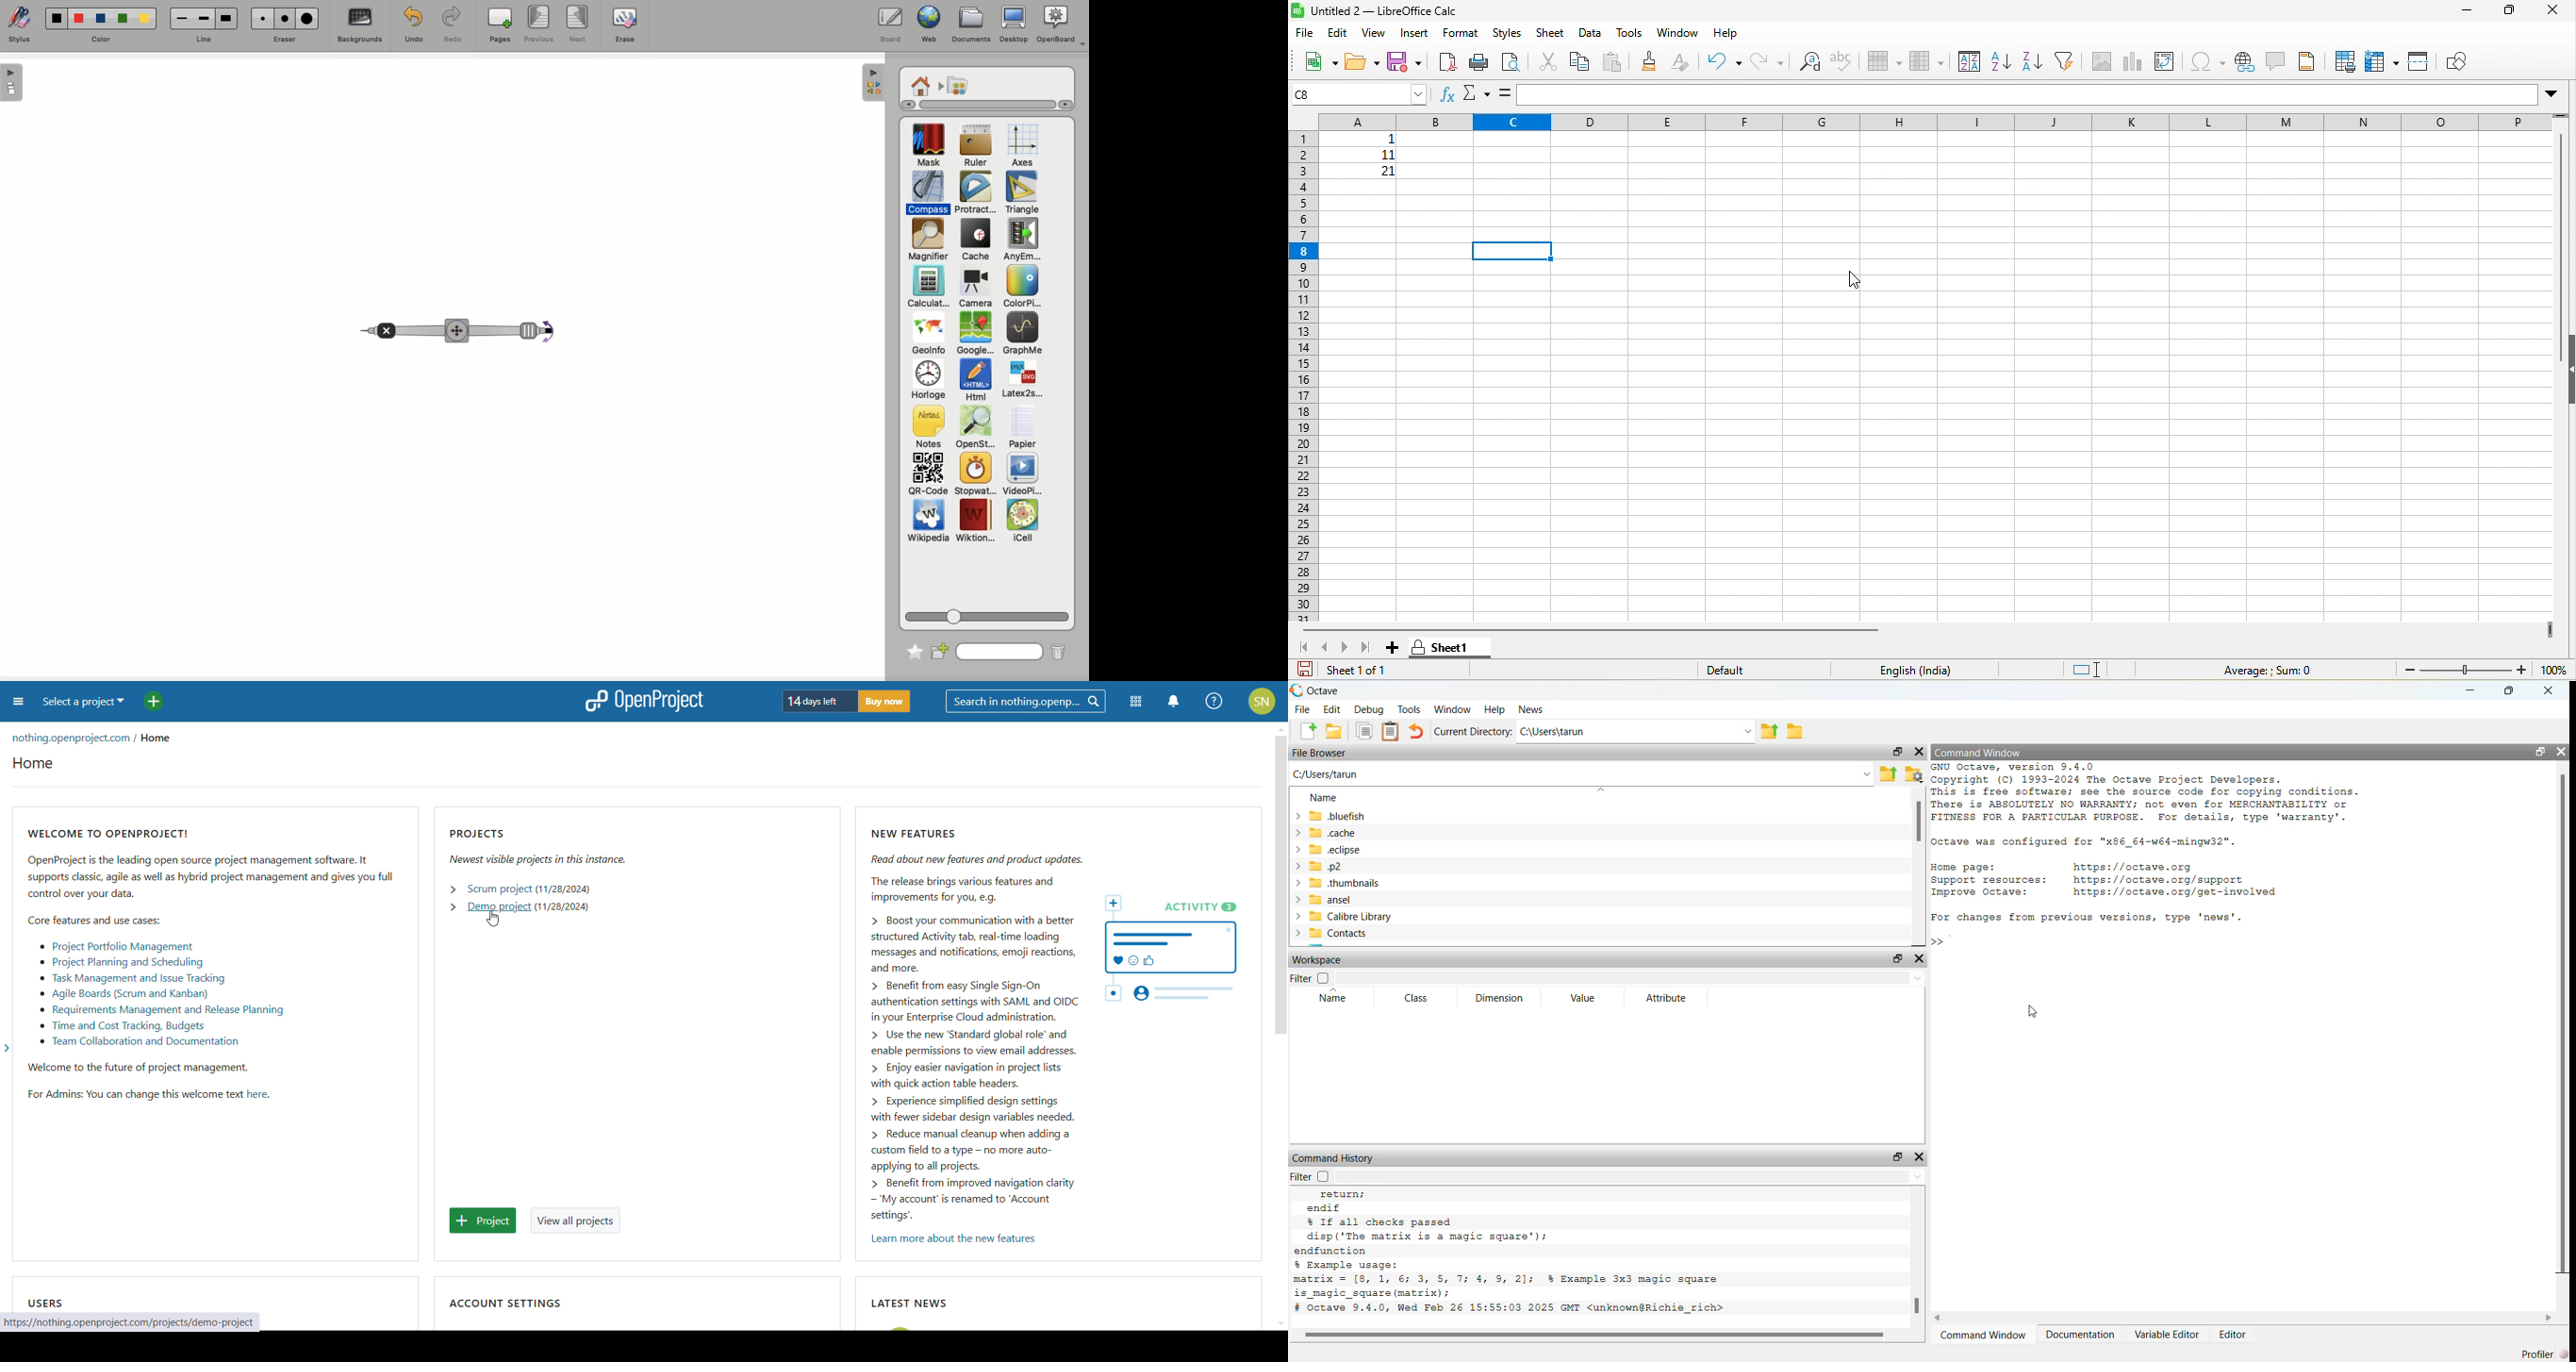 Image resolution: width=2576 pixels, height=1372 pixels. I want to click on close, so click(1921, 1157).